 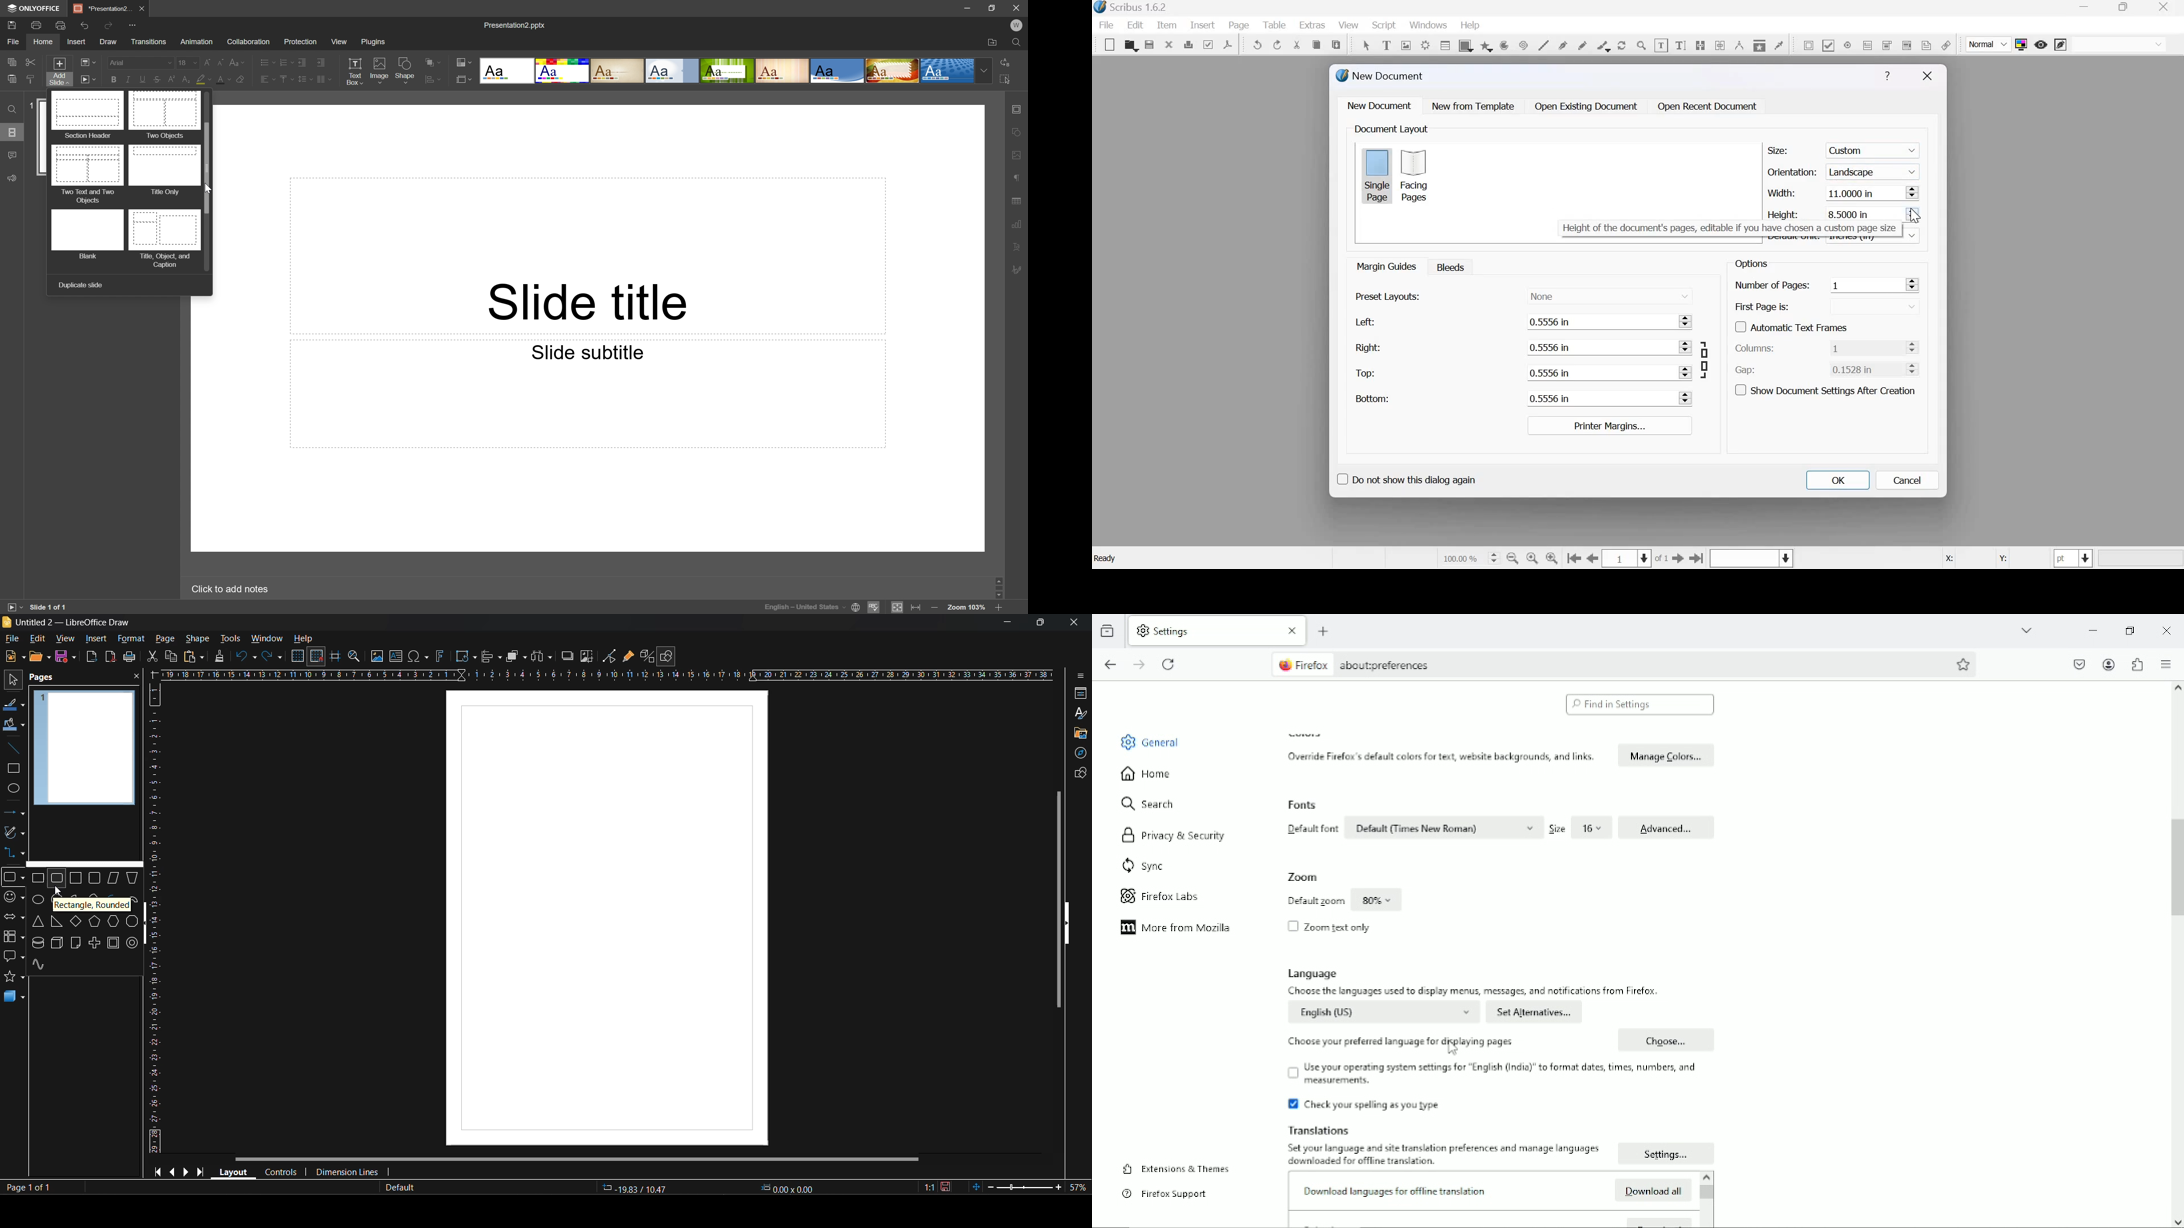 What do you see at coordinates (124, 181) in the screenshot?
I see `Type of slides` at bounding box center [124, 181].